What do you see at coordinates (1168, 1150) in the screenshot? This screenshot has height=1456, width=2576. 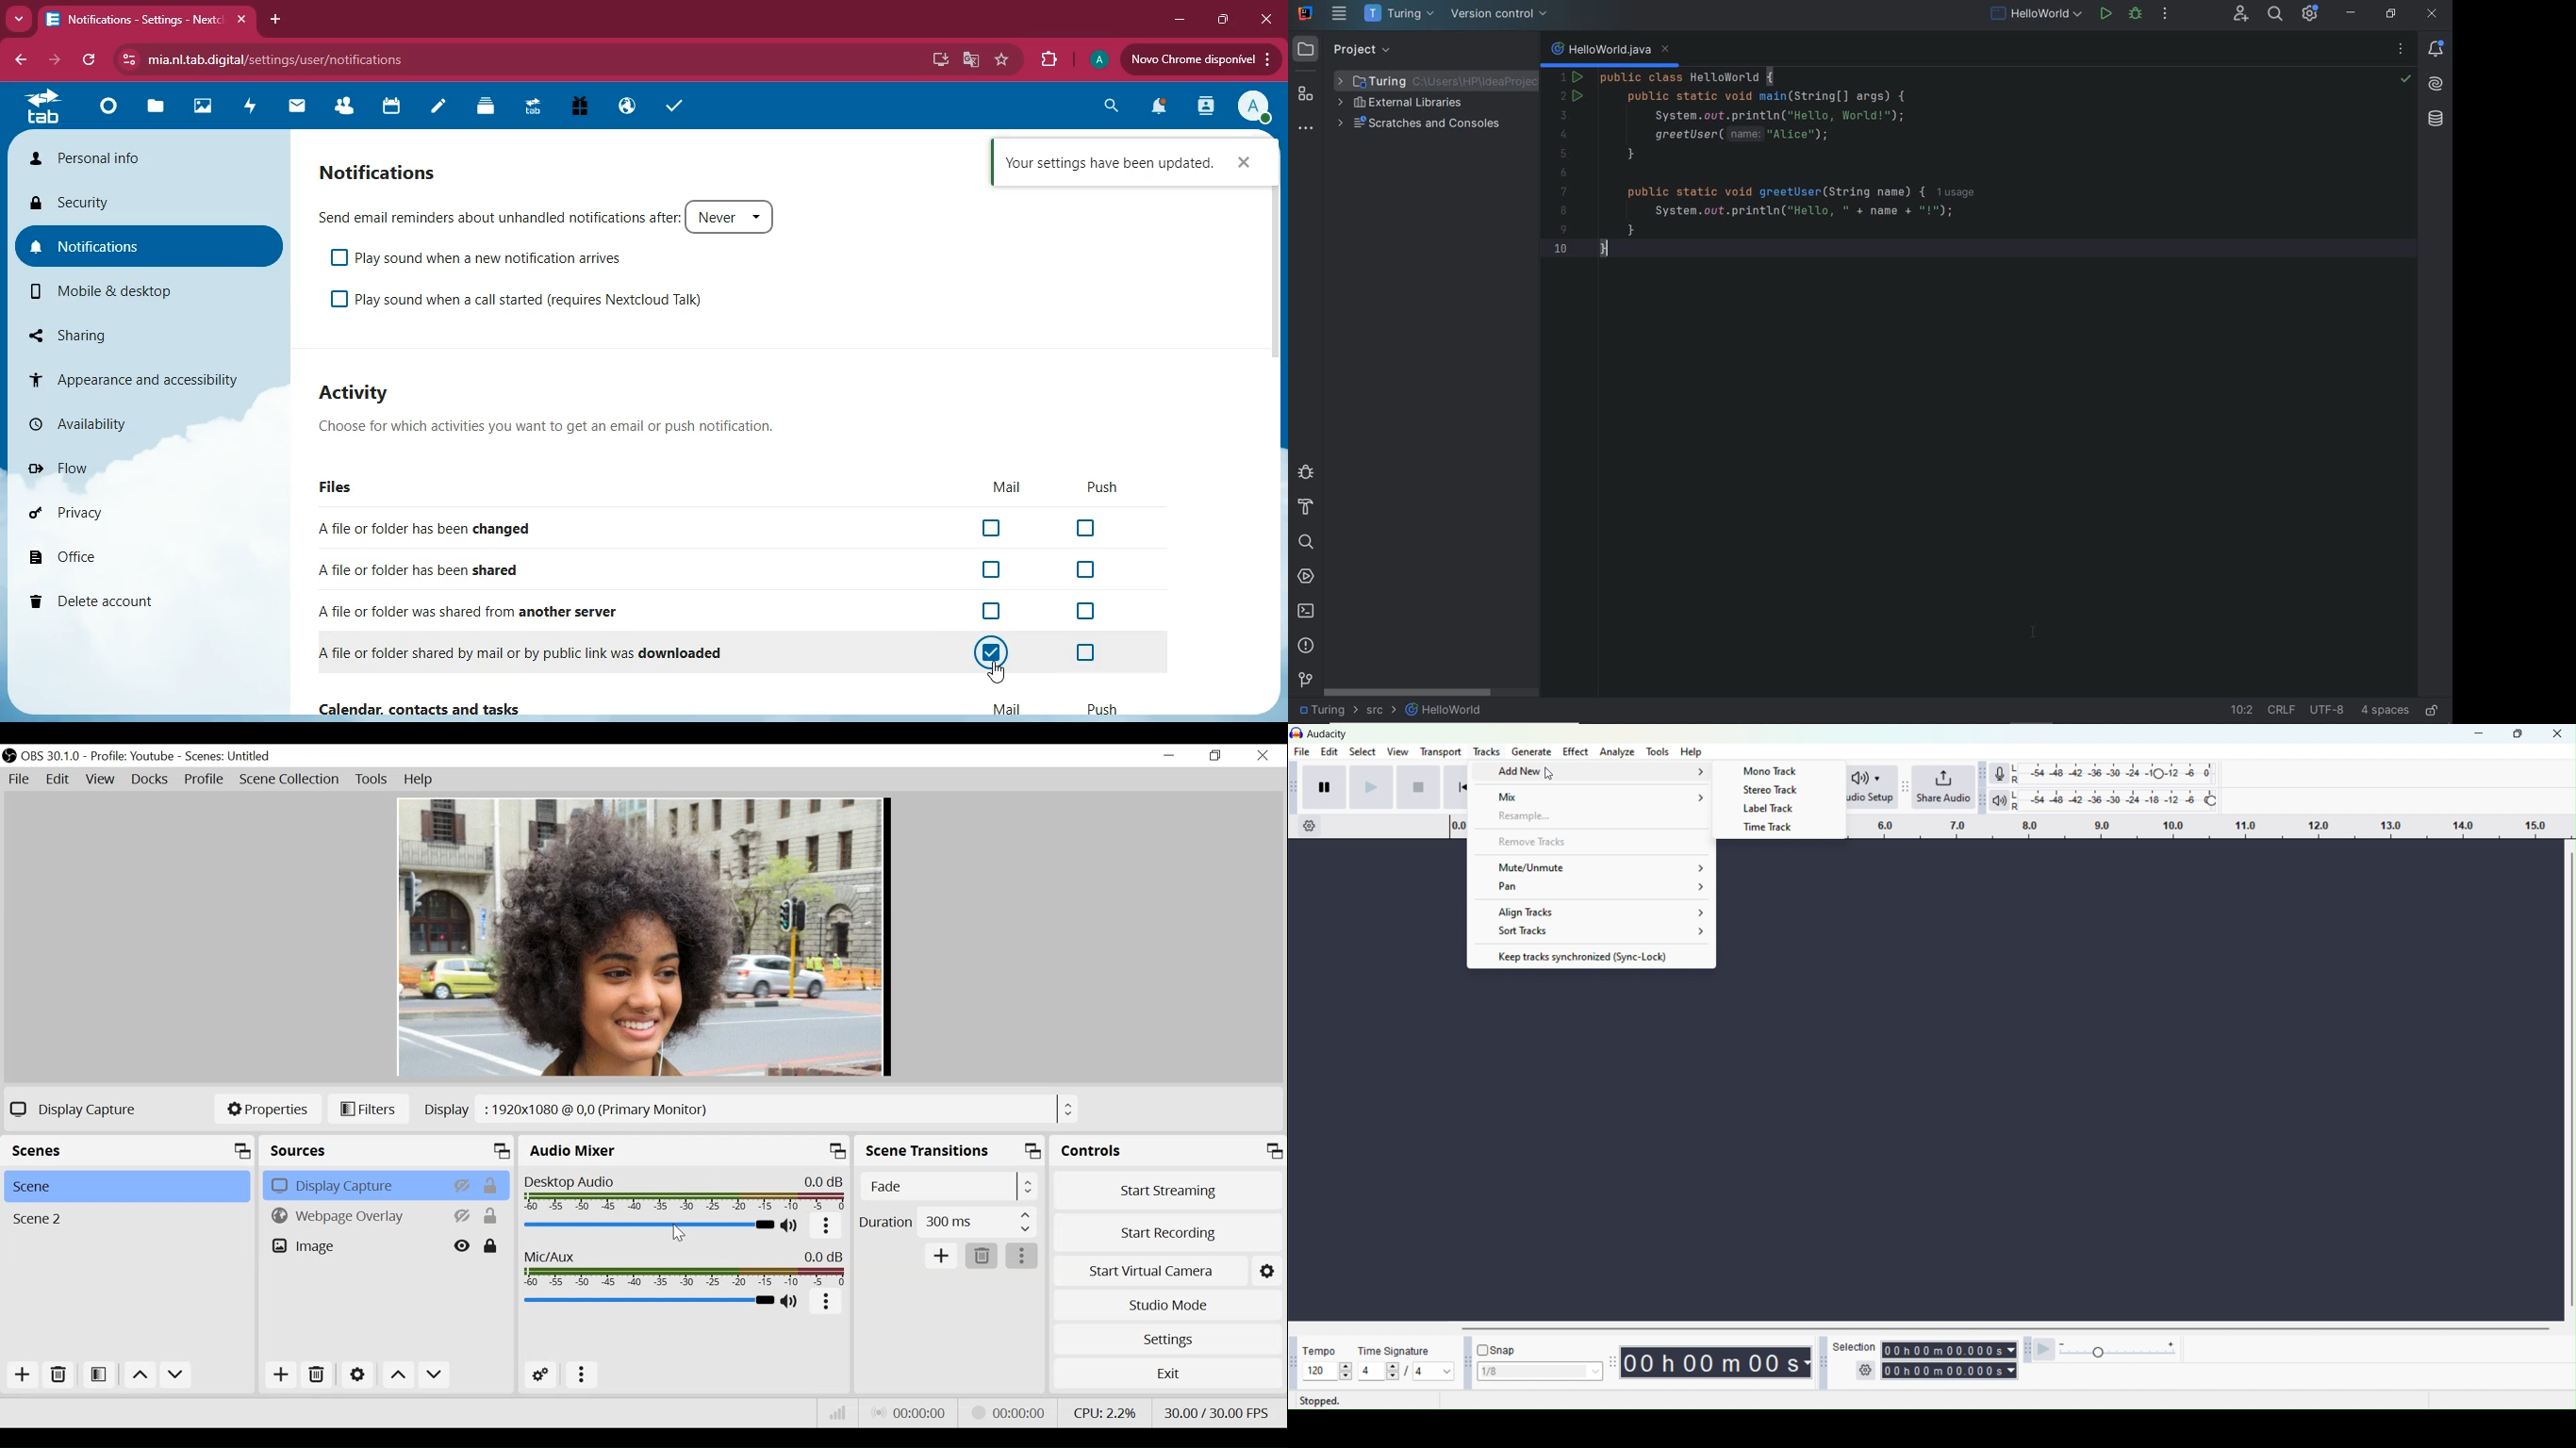 I see `Controls Panel` at bounding box center [1168, 1150].